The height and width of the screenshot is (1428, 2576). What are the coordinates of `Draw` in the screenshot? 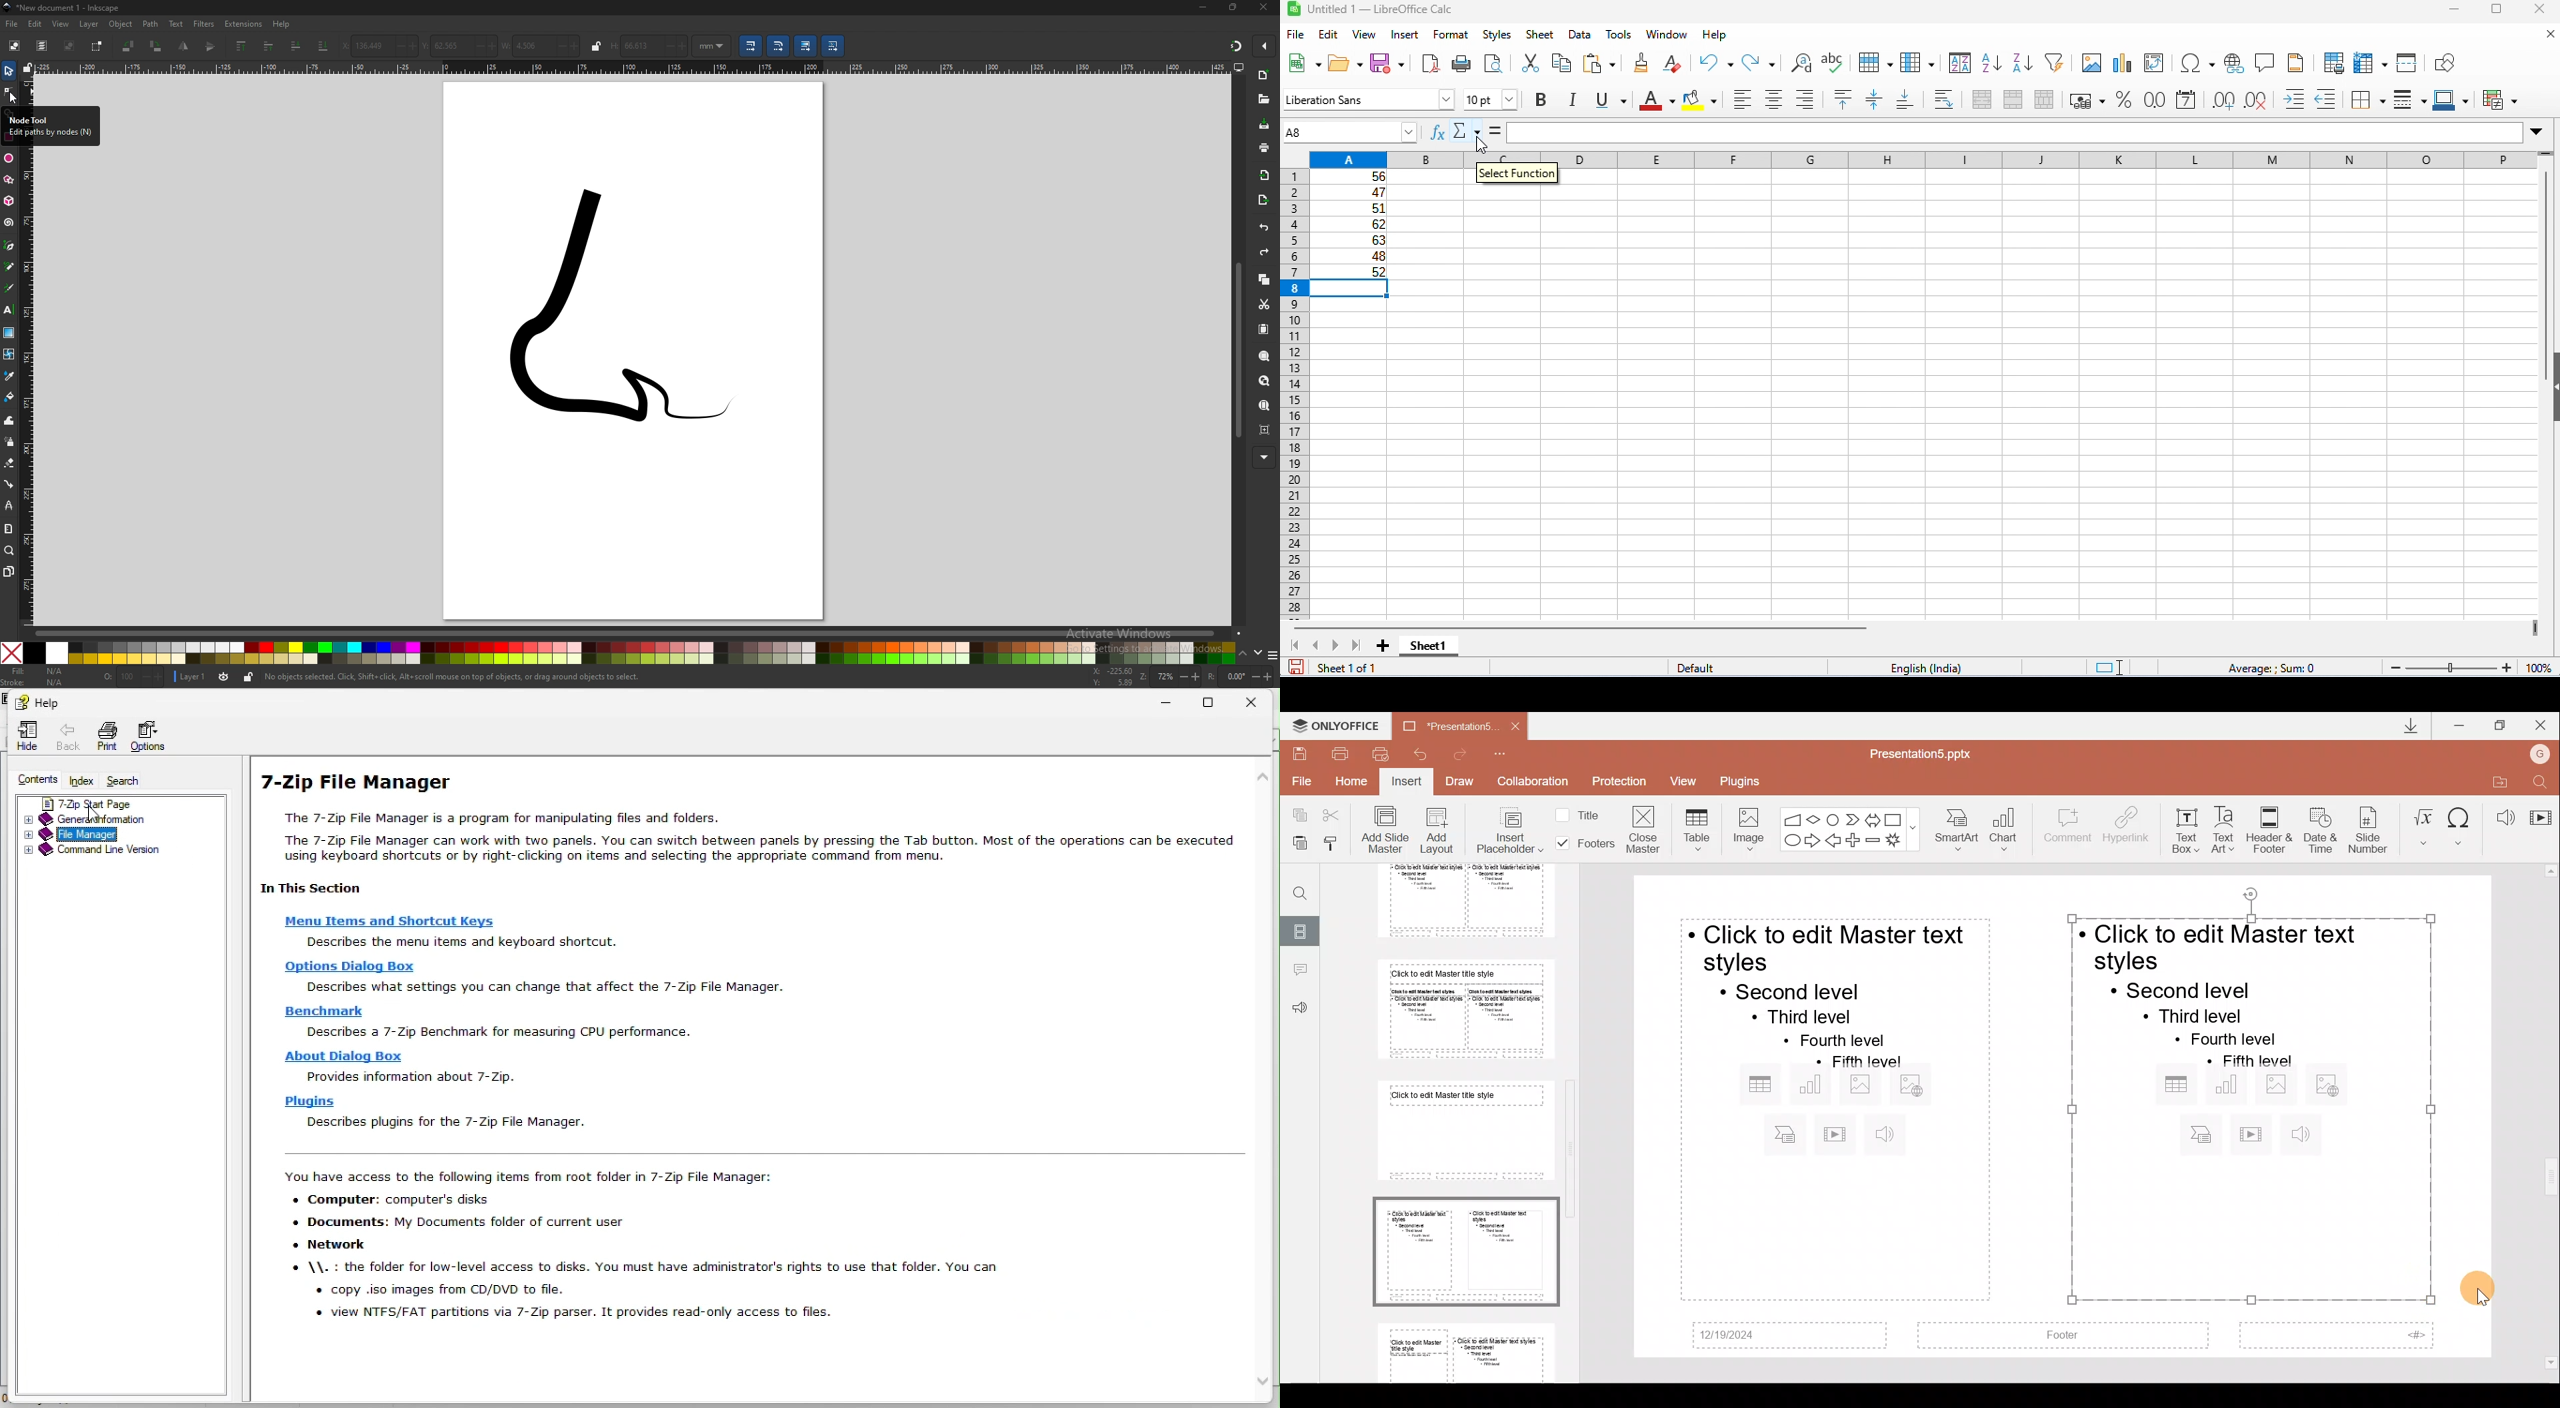 It's located at (1464, 783).